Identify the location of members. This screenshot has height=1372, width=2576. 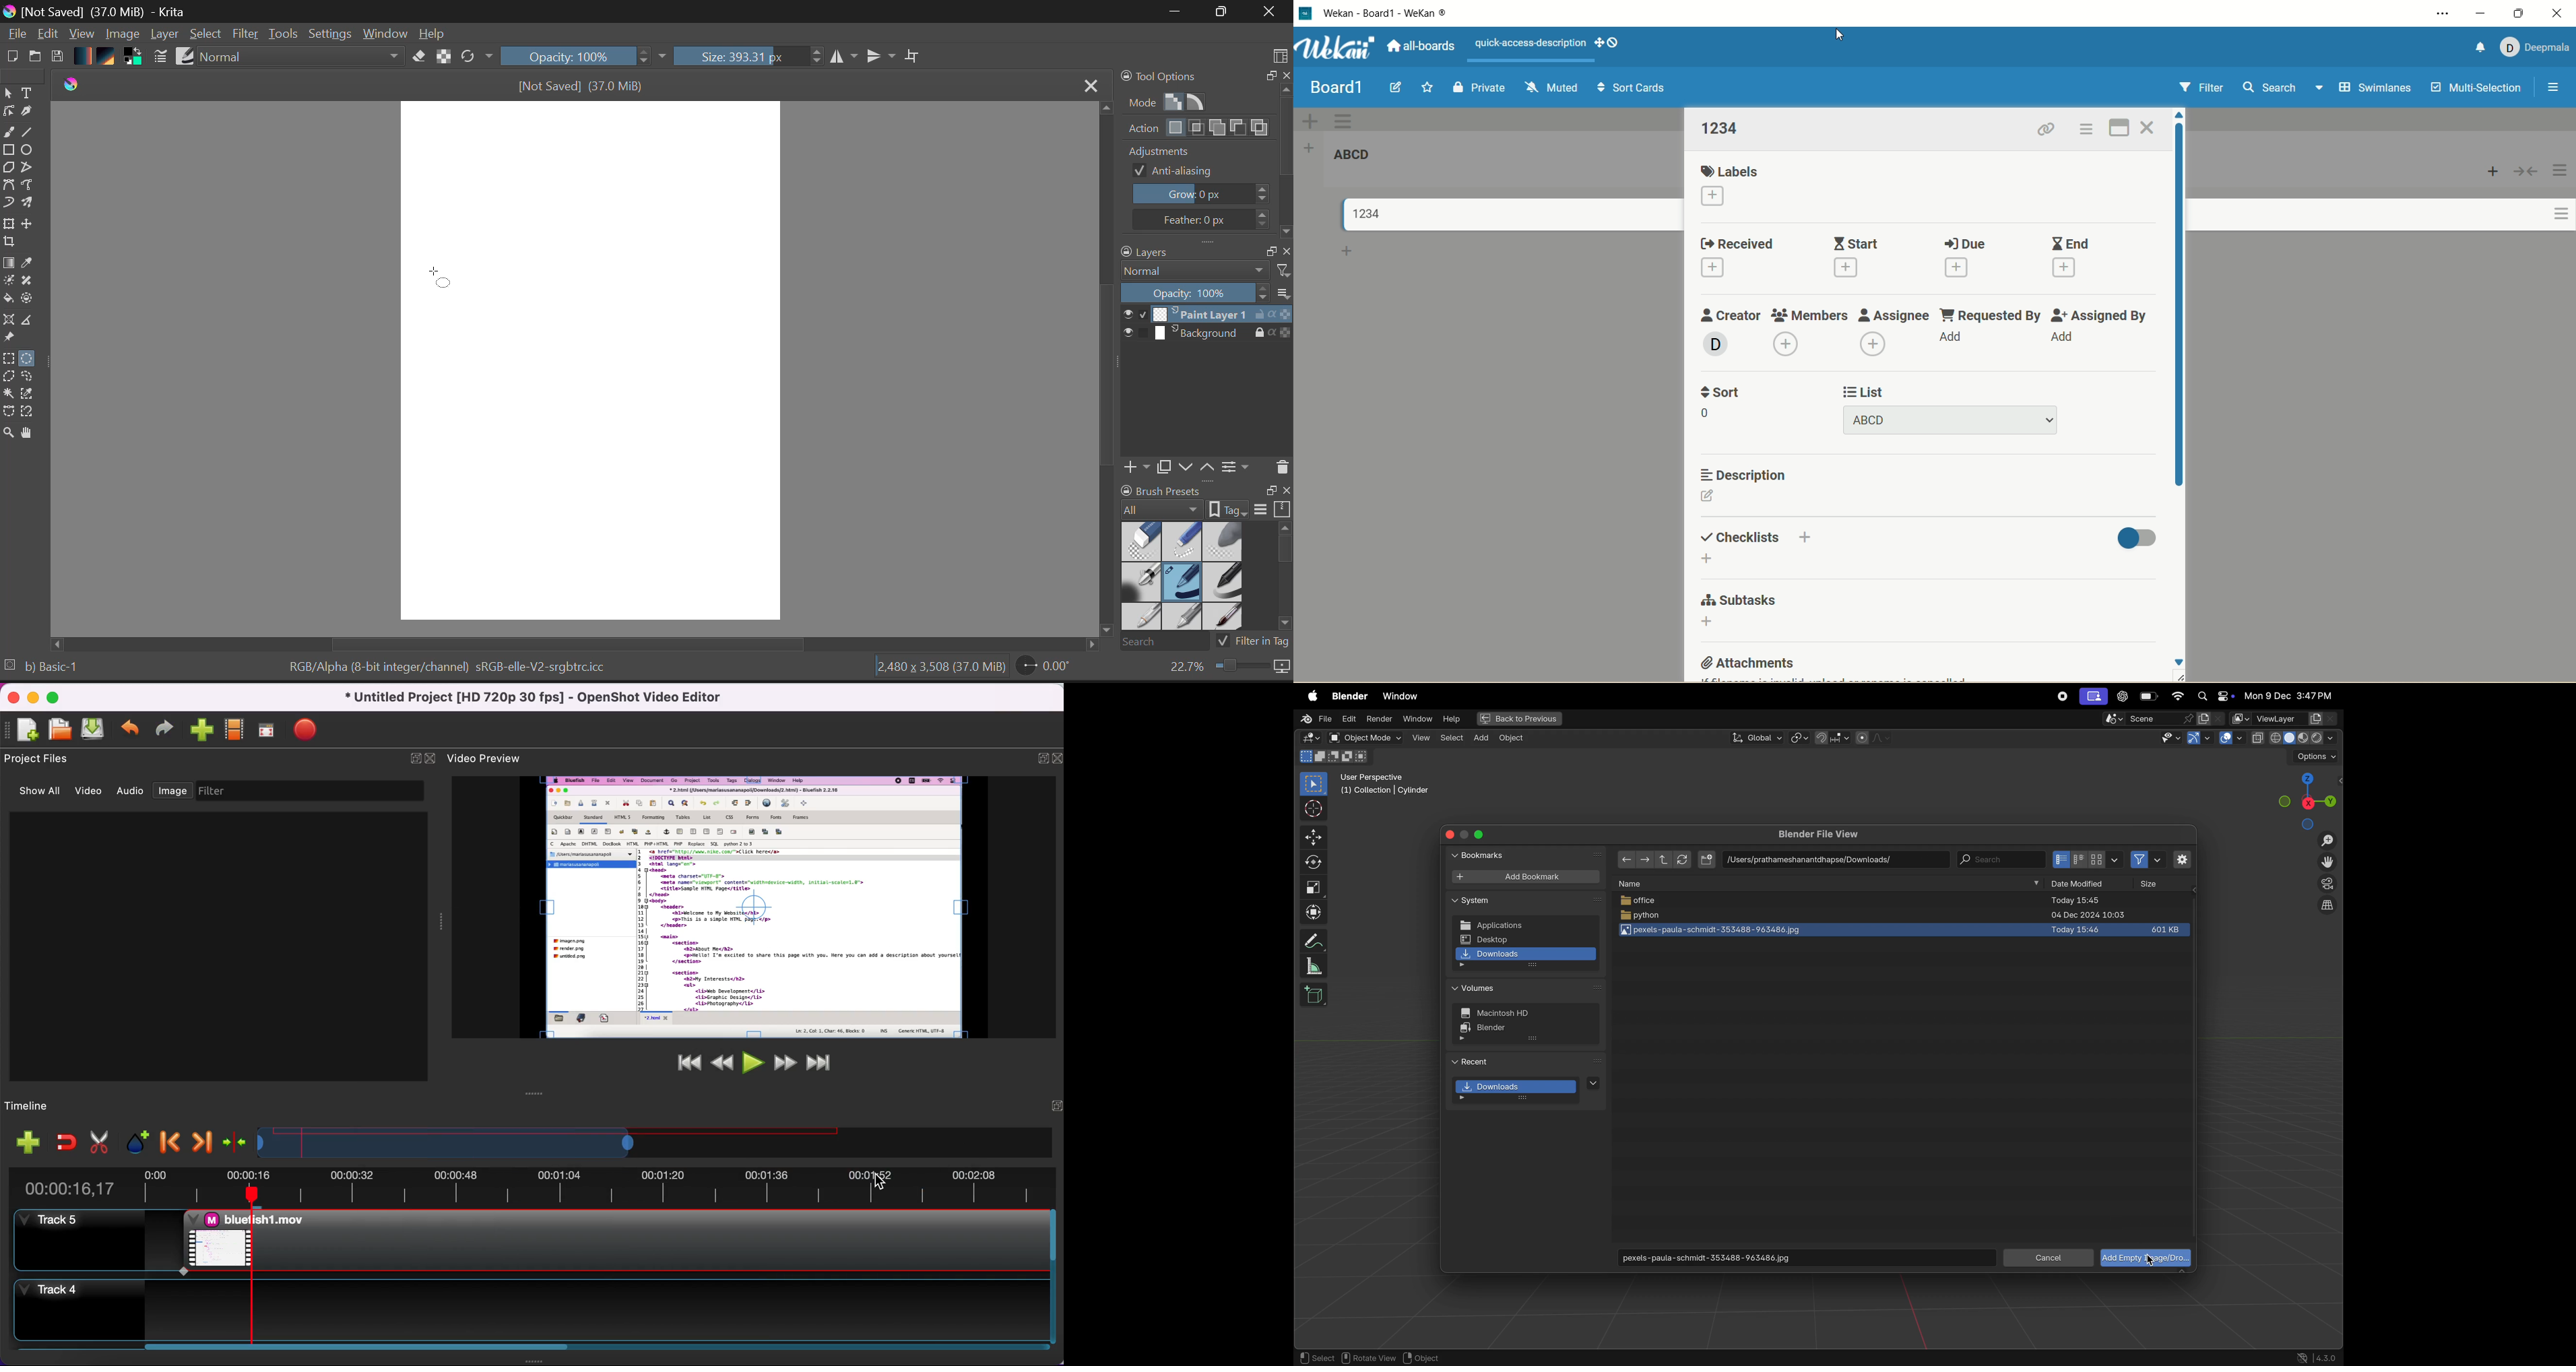
(1806, 313).